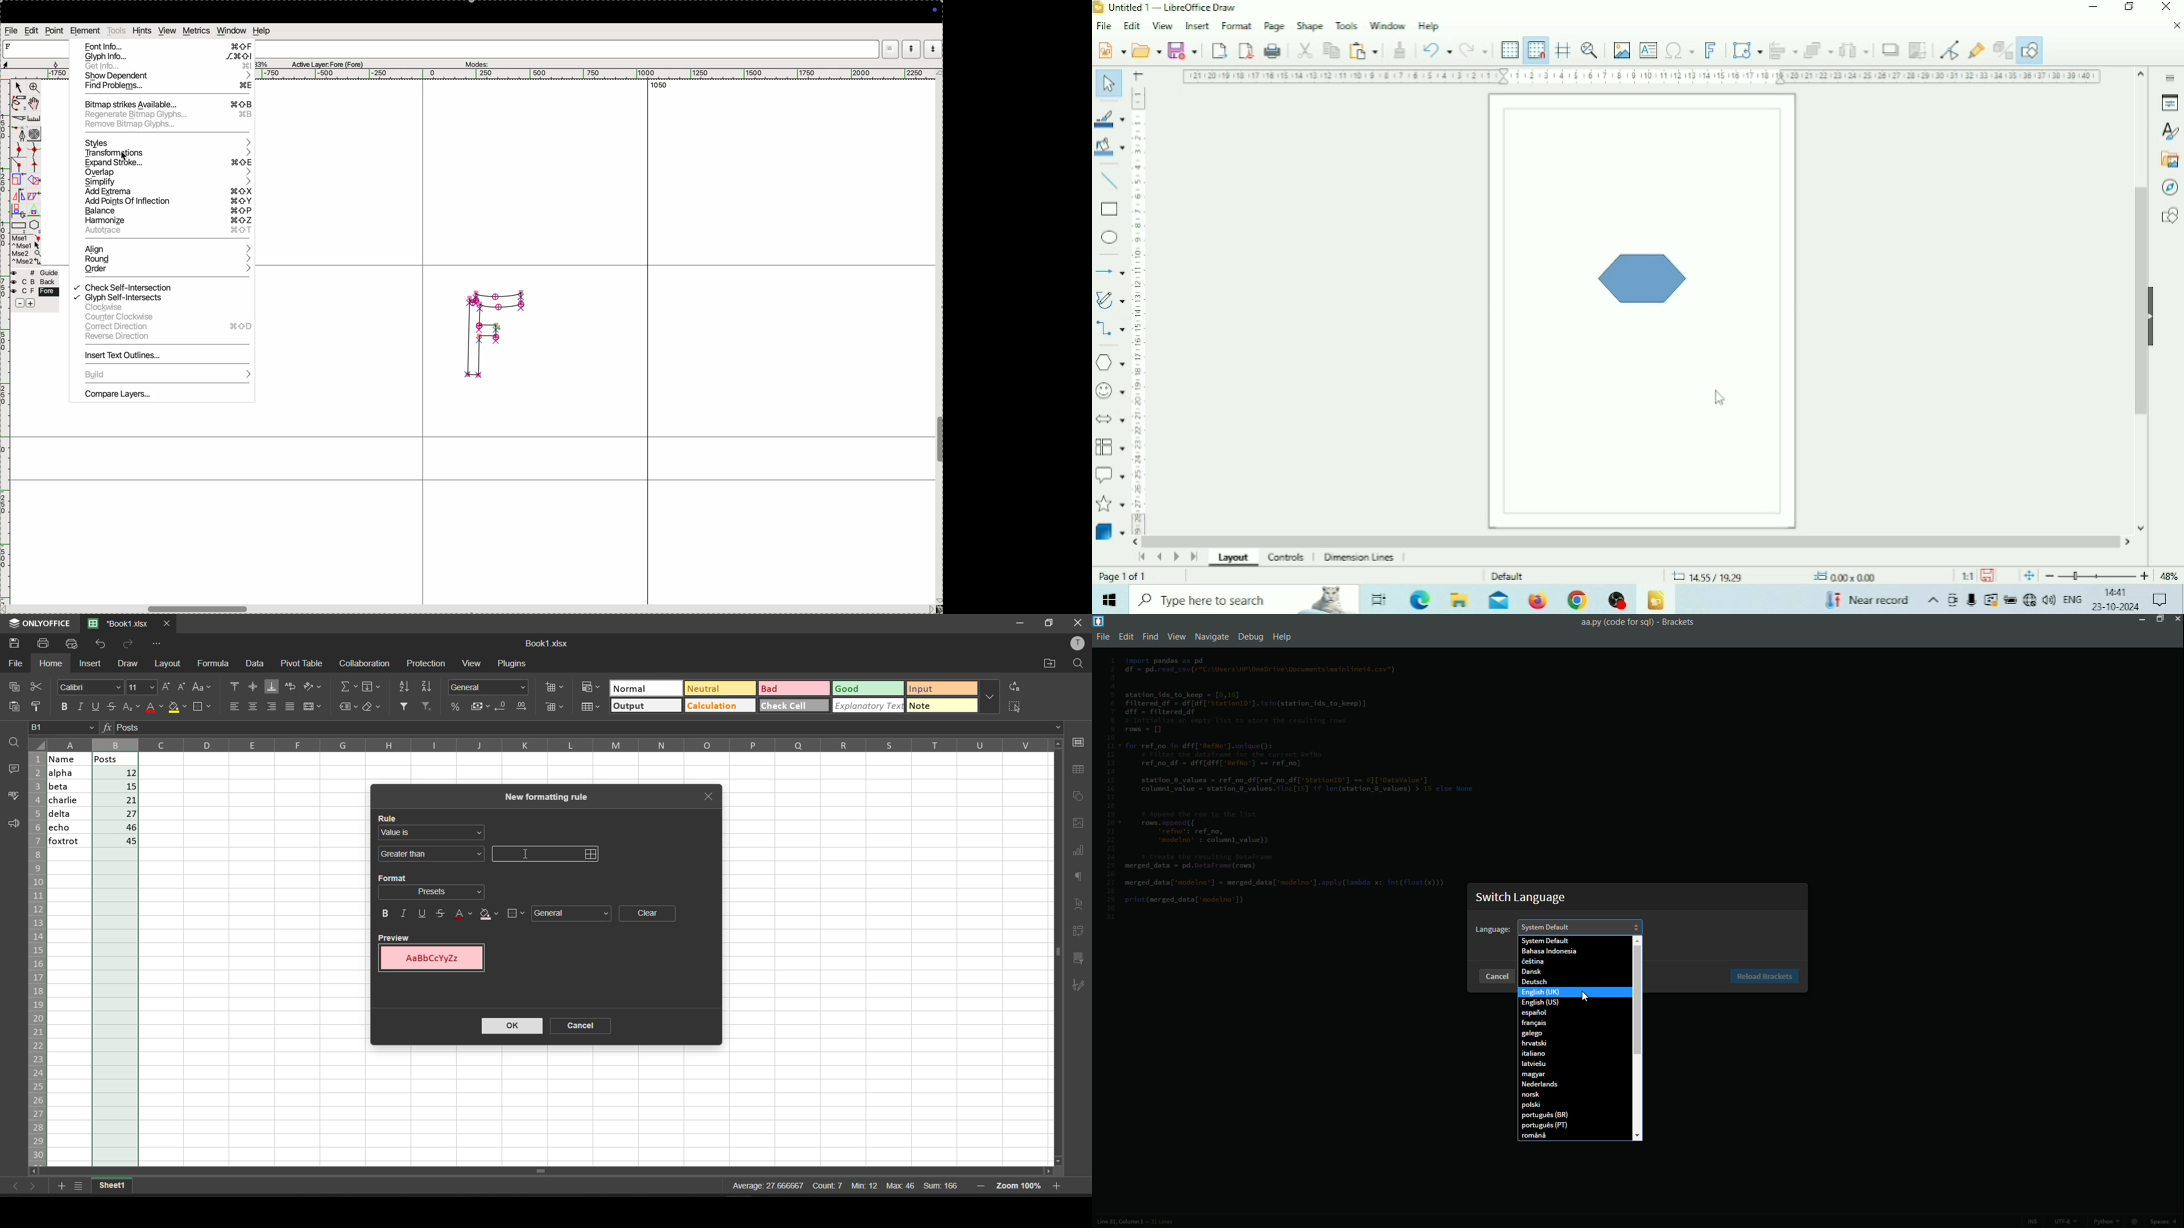 Image resolution: width=2184 pixels, height=1232 pixels. I want to click on text color, so click(464, 915).